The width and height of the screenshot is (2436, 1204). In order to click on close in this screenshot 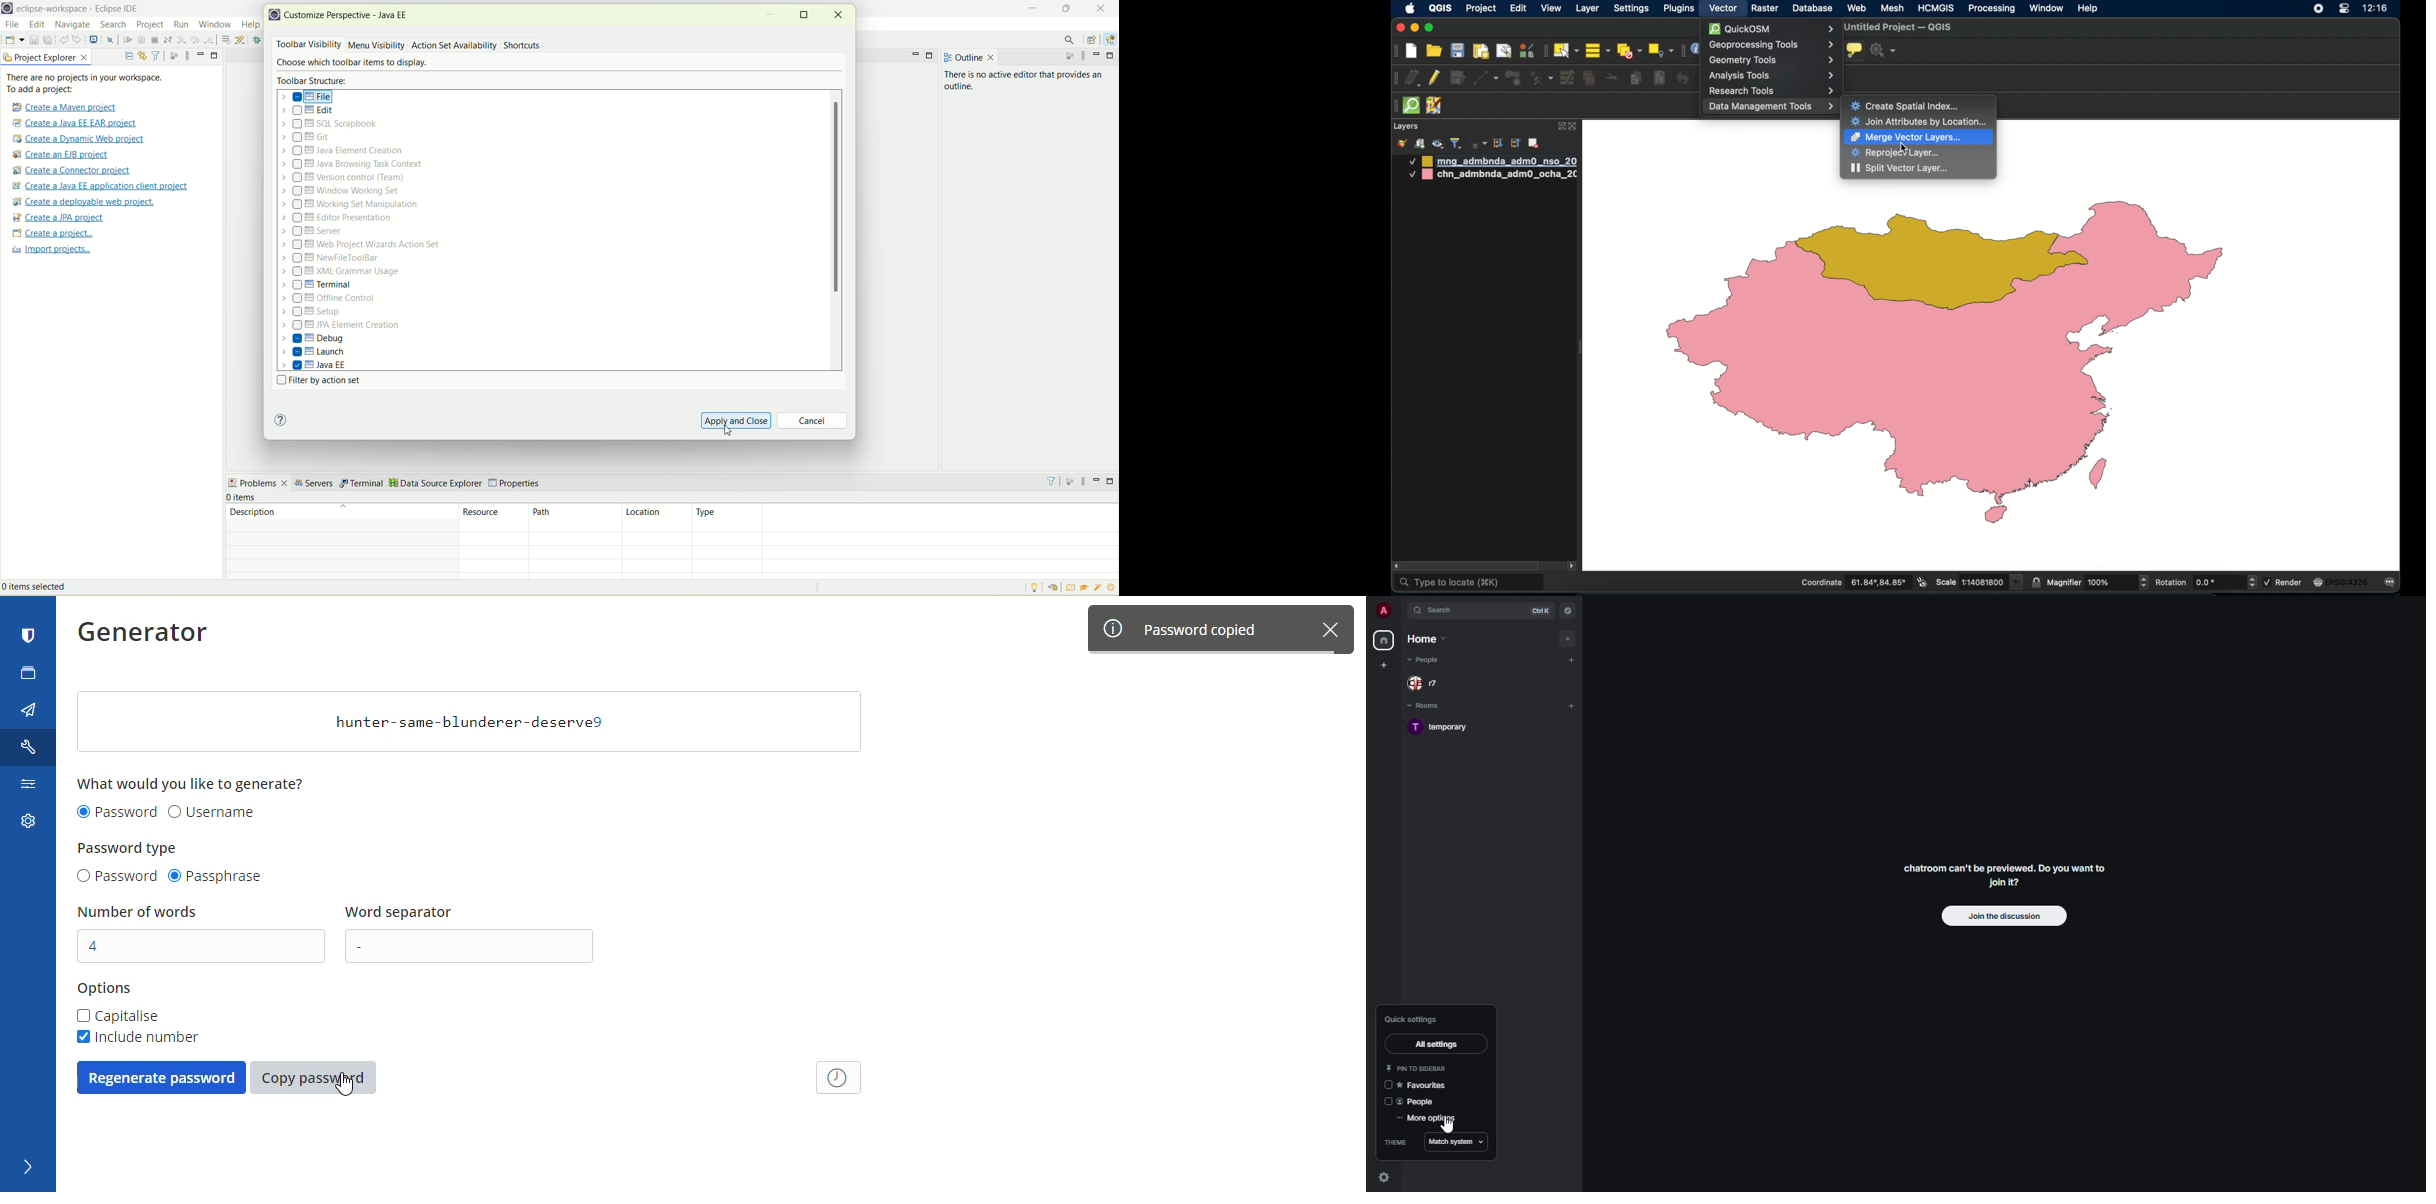, I will do `click(1399, 28)`.